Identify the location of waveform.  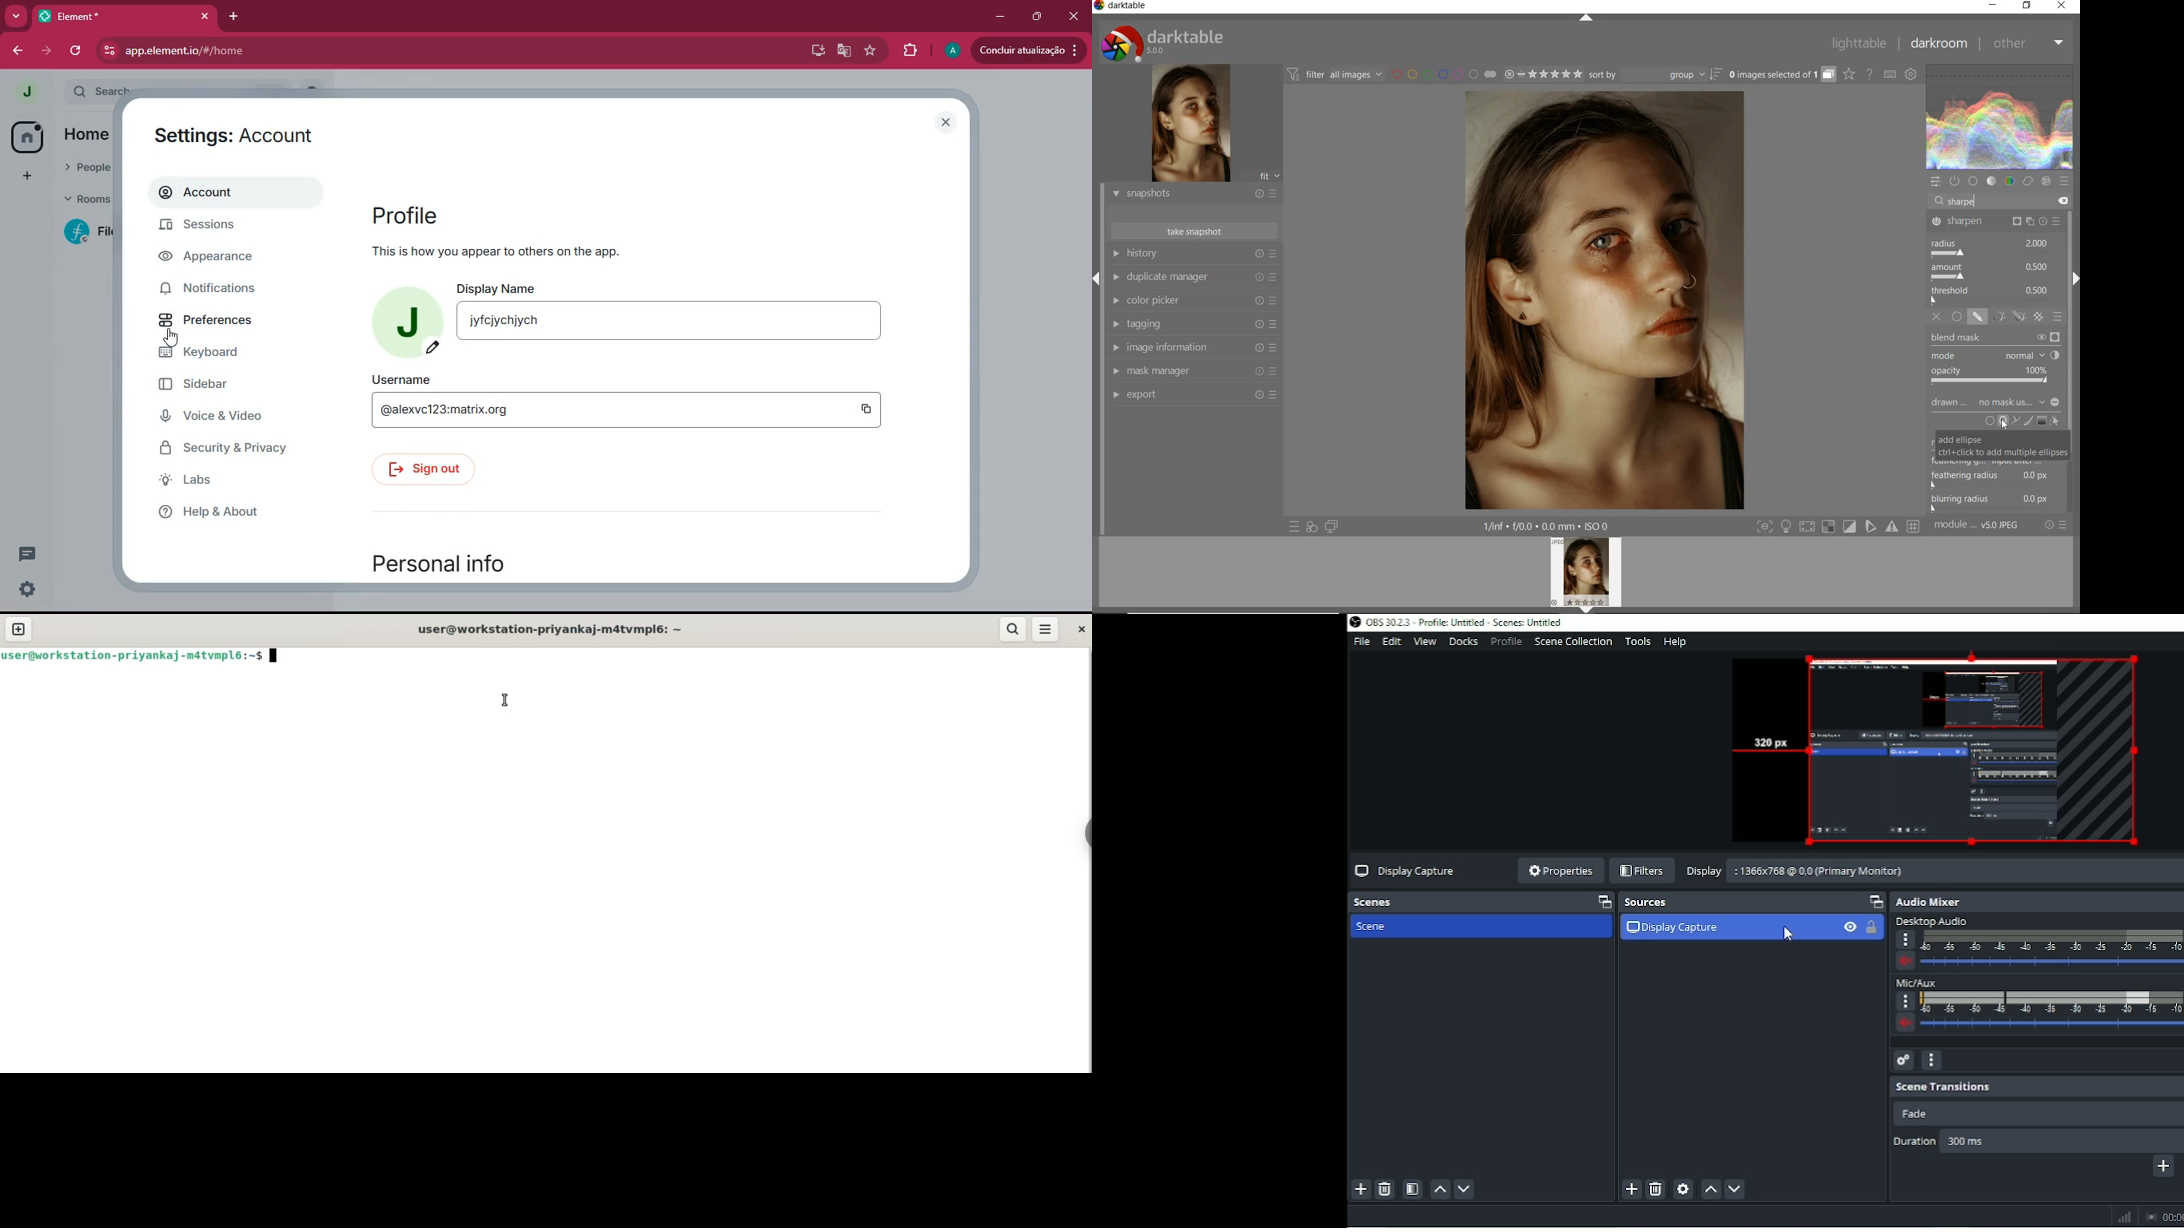
(2000, 117).